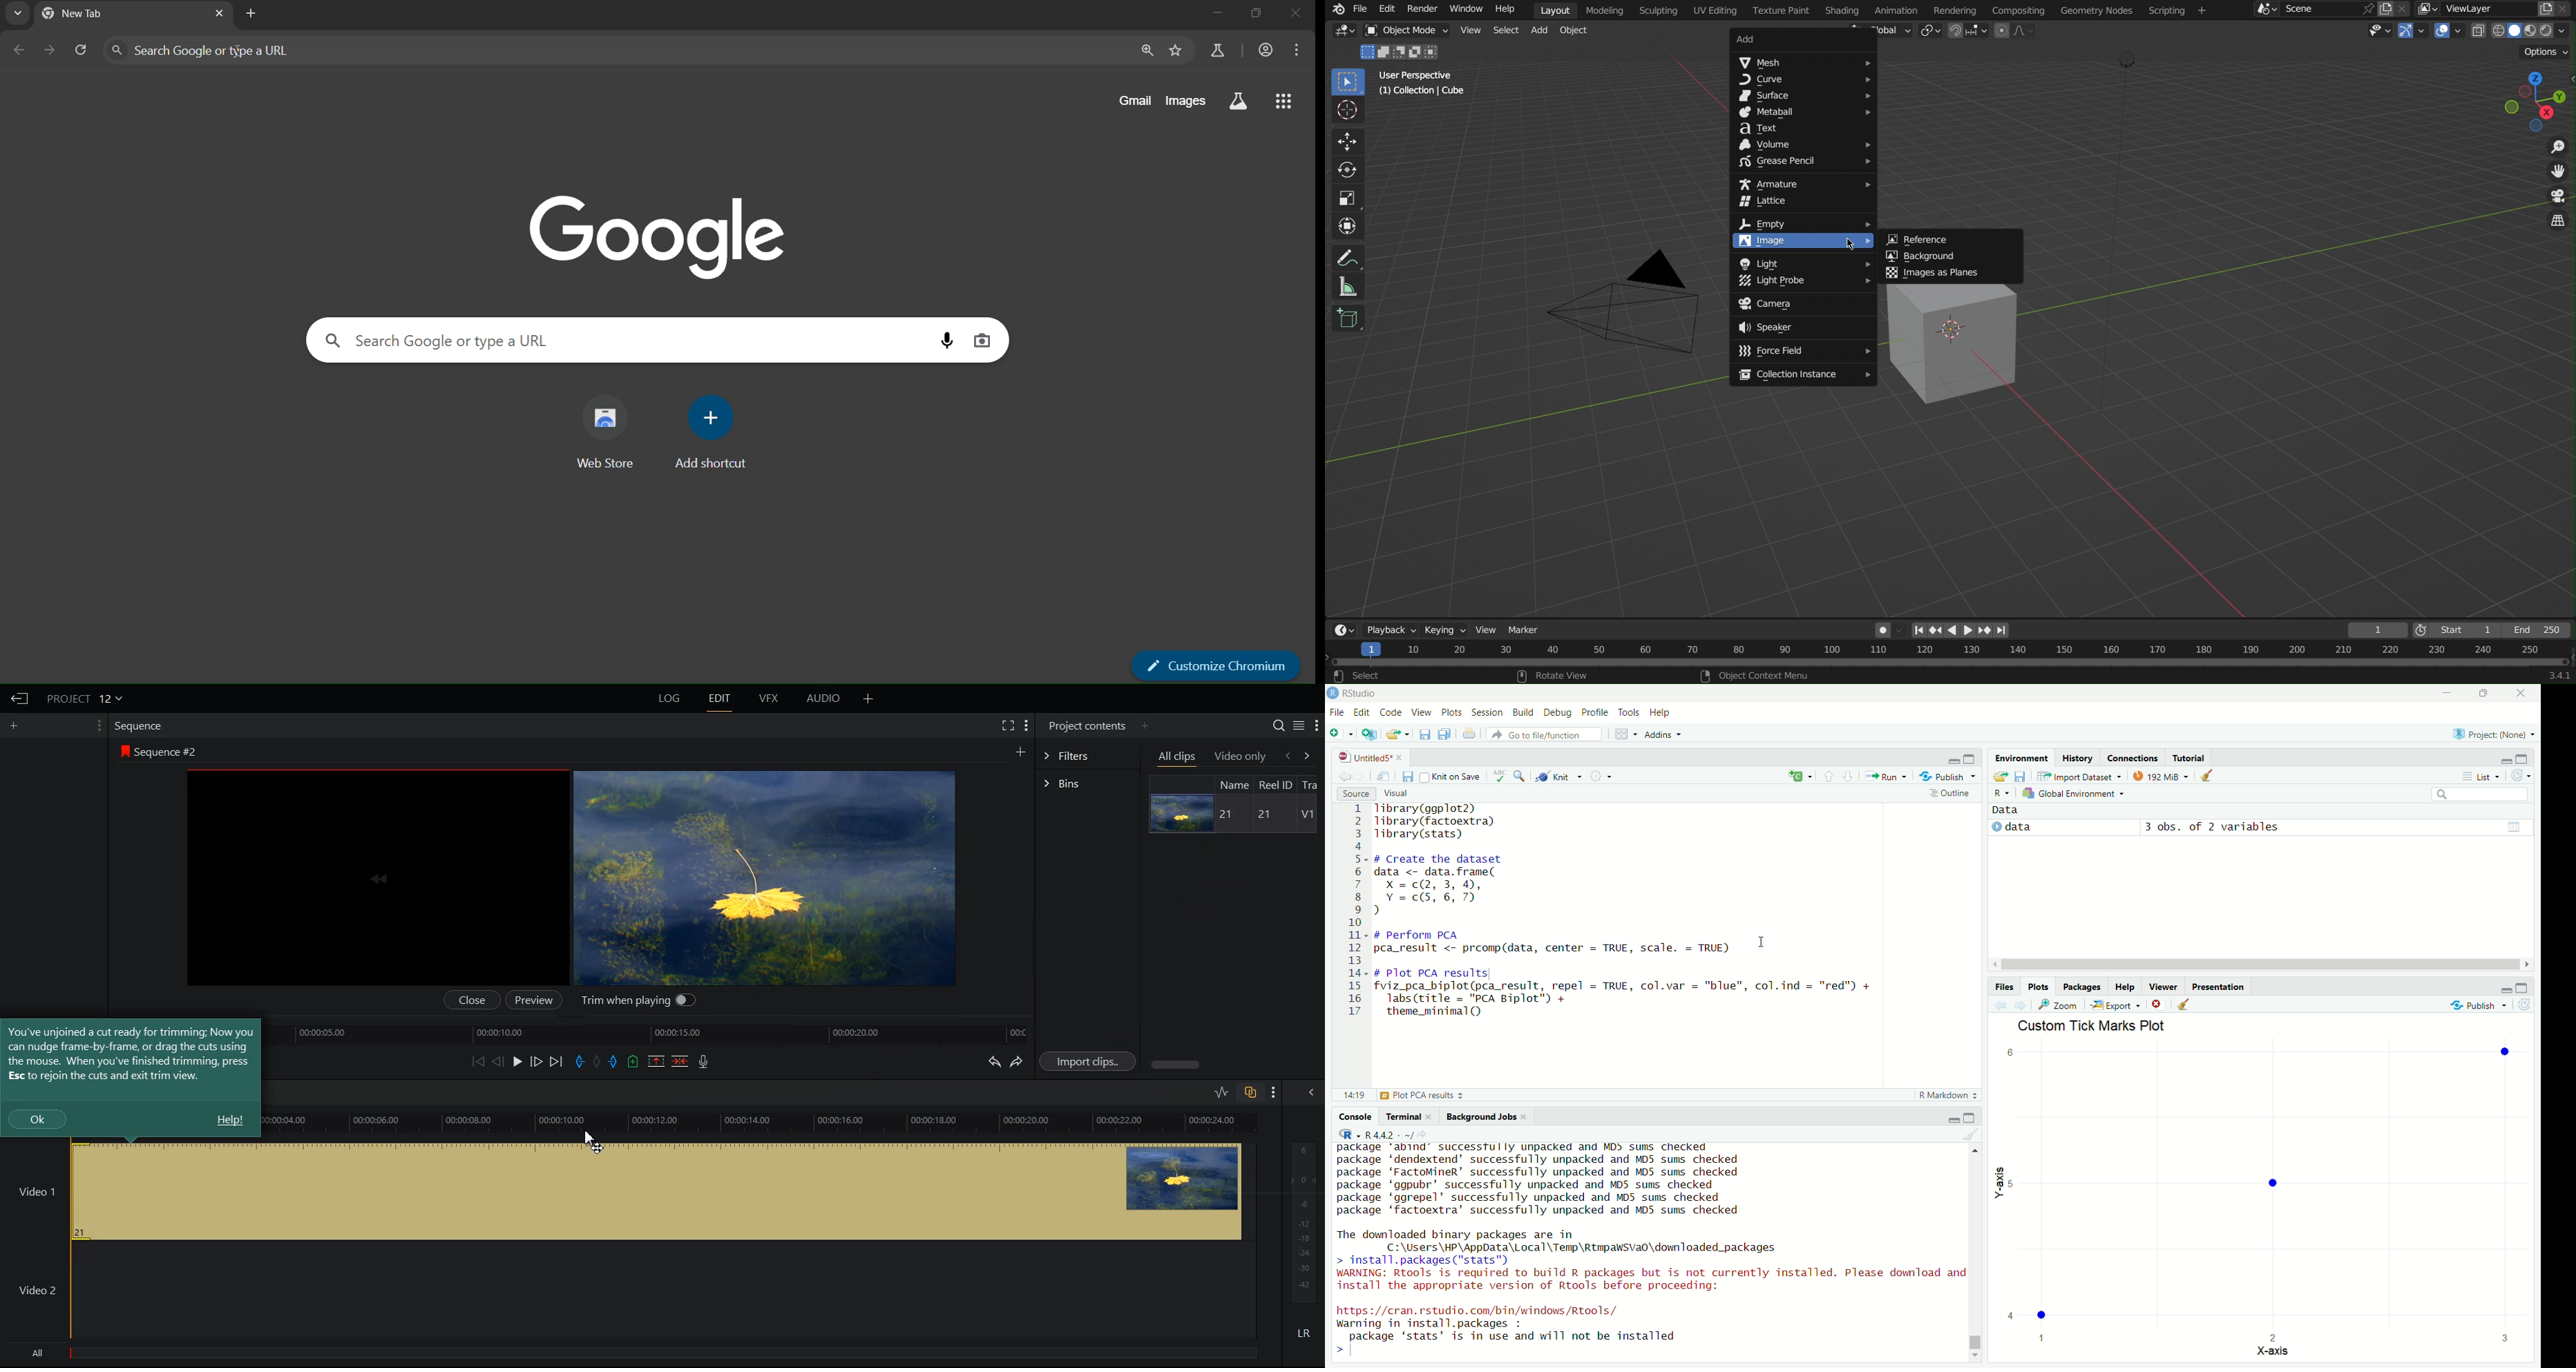  Describe the element at coordinates (1805, 113) in the screenshot. I see `Metaball` at that location.